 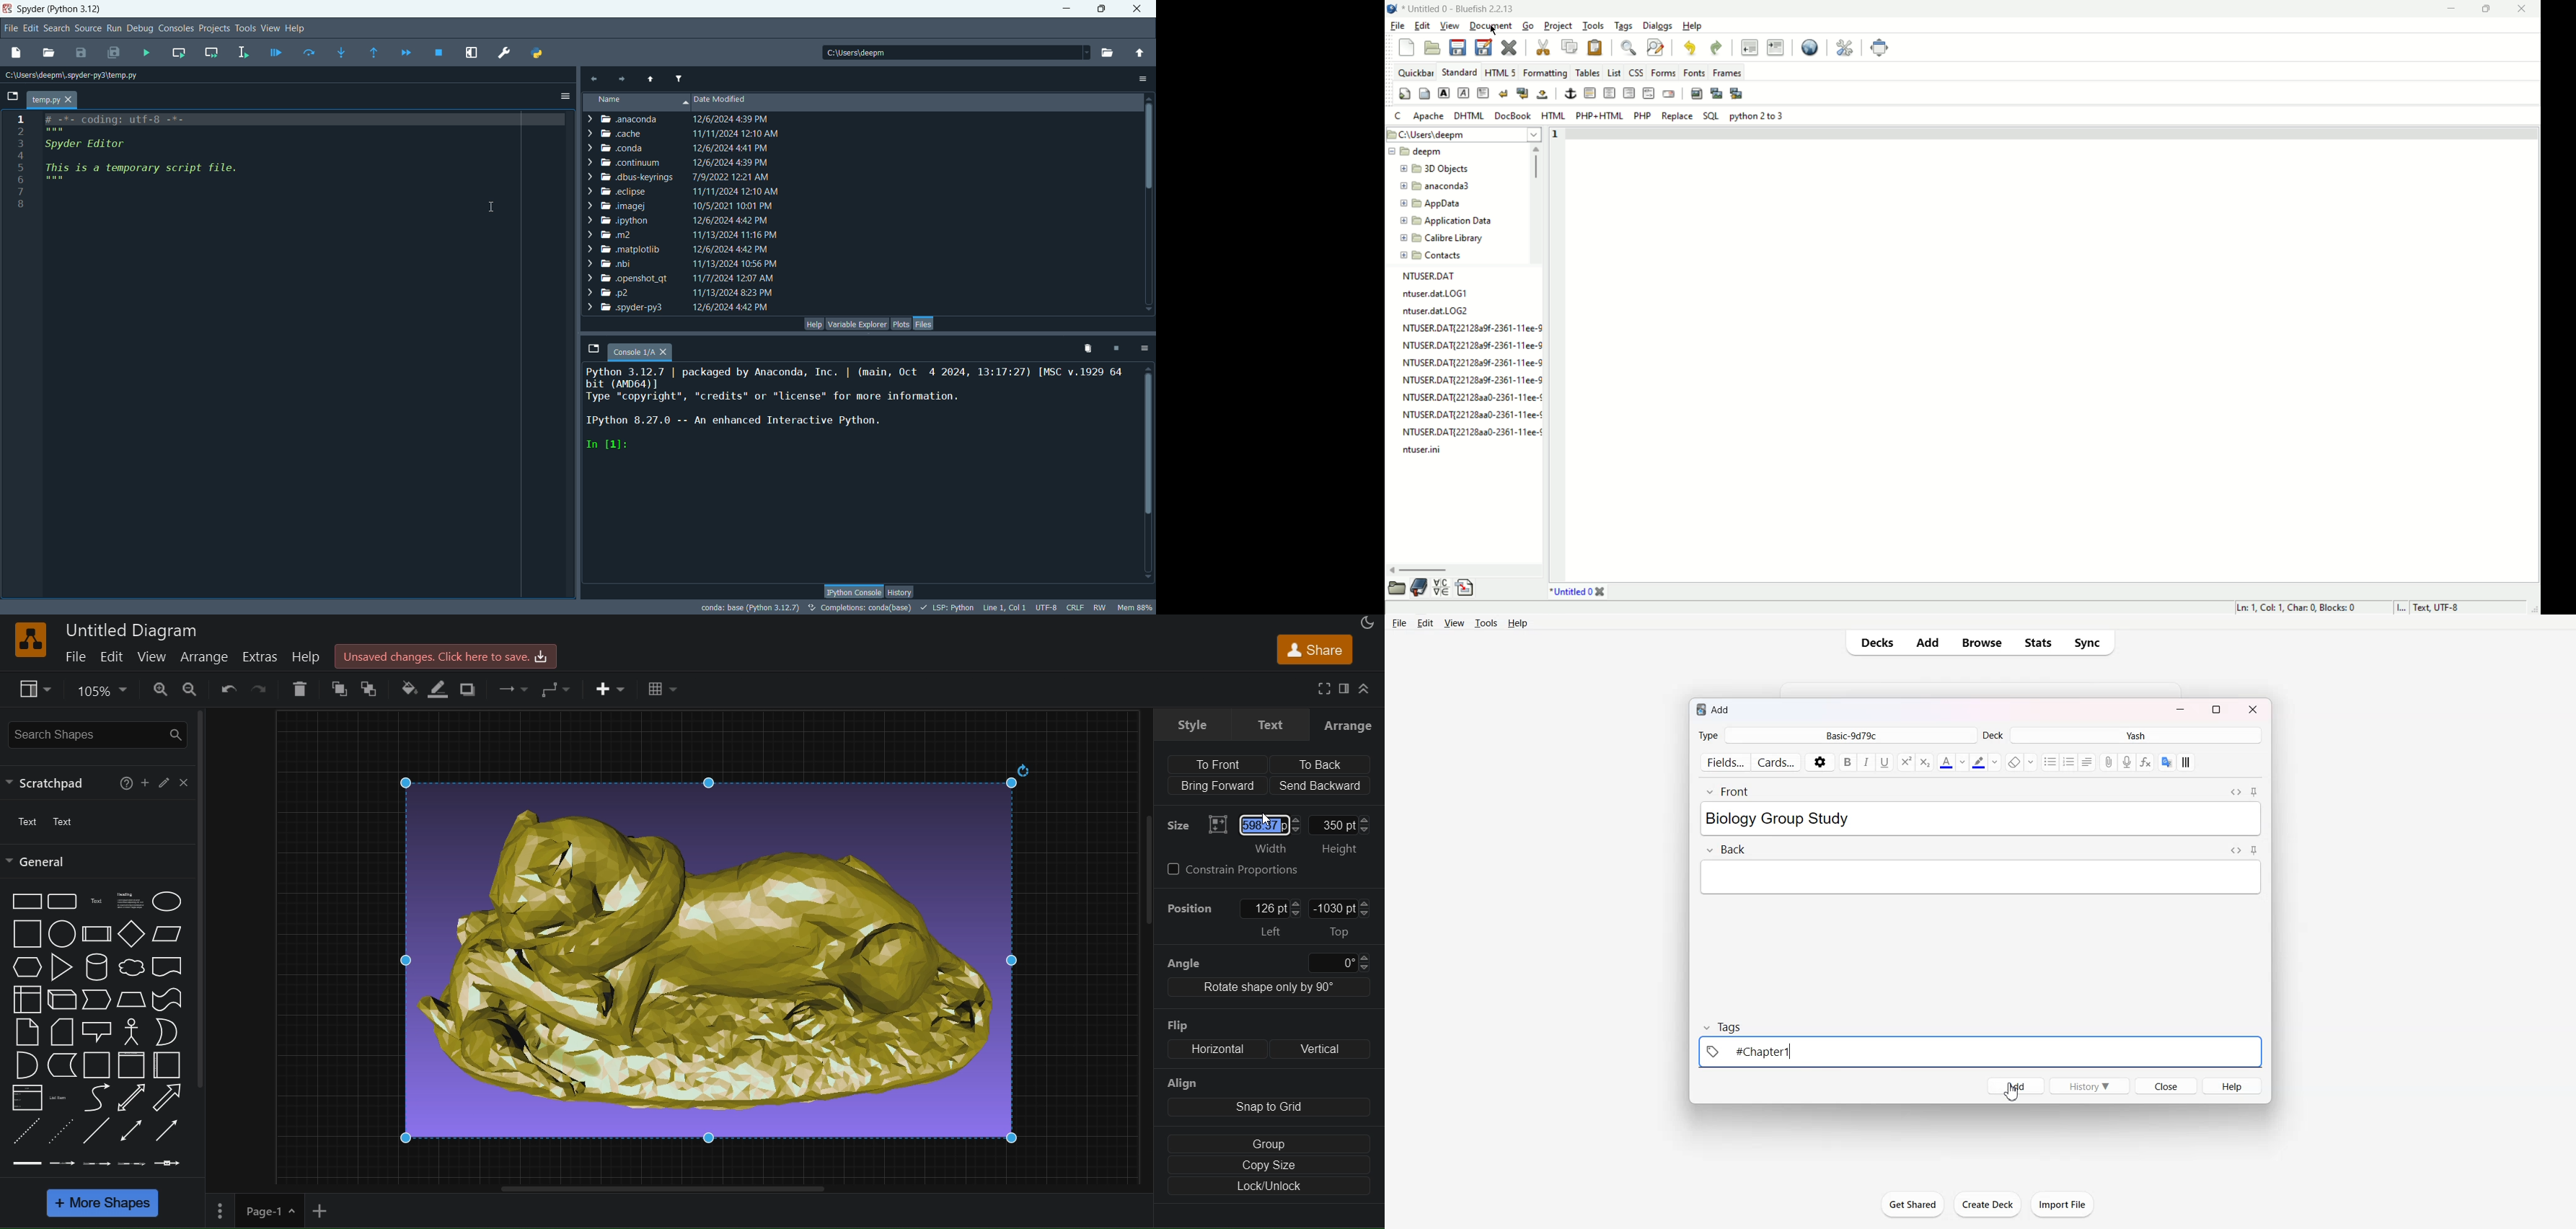 I want to click on to front, so click(x=334, y=689).